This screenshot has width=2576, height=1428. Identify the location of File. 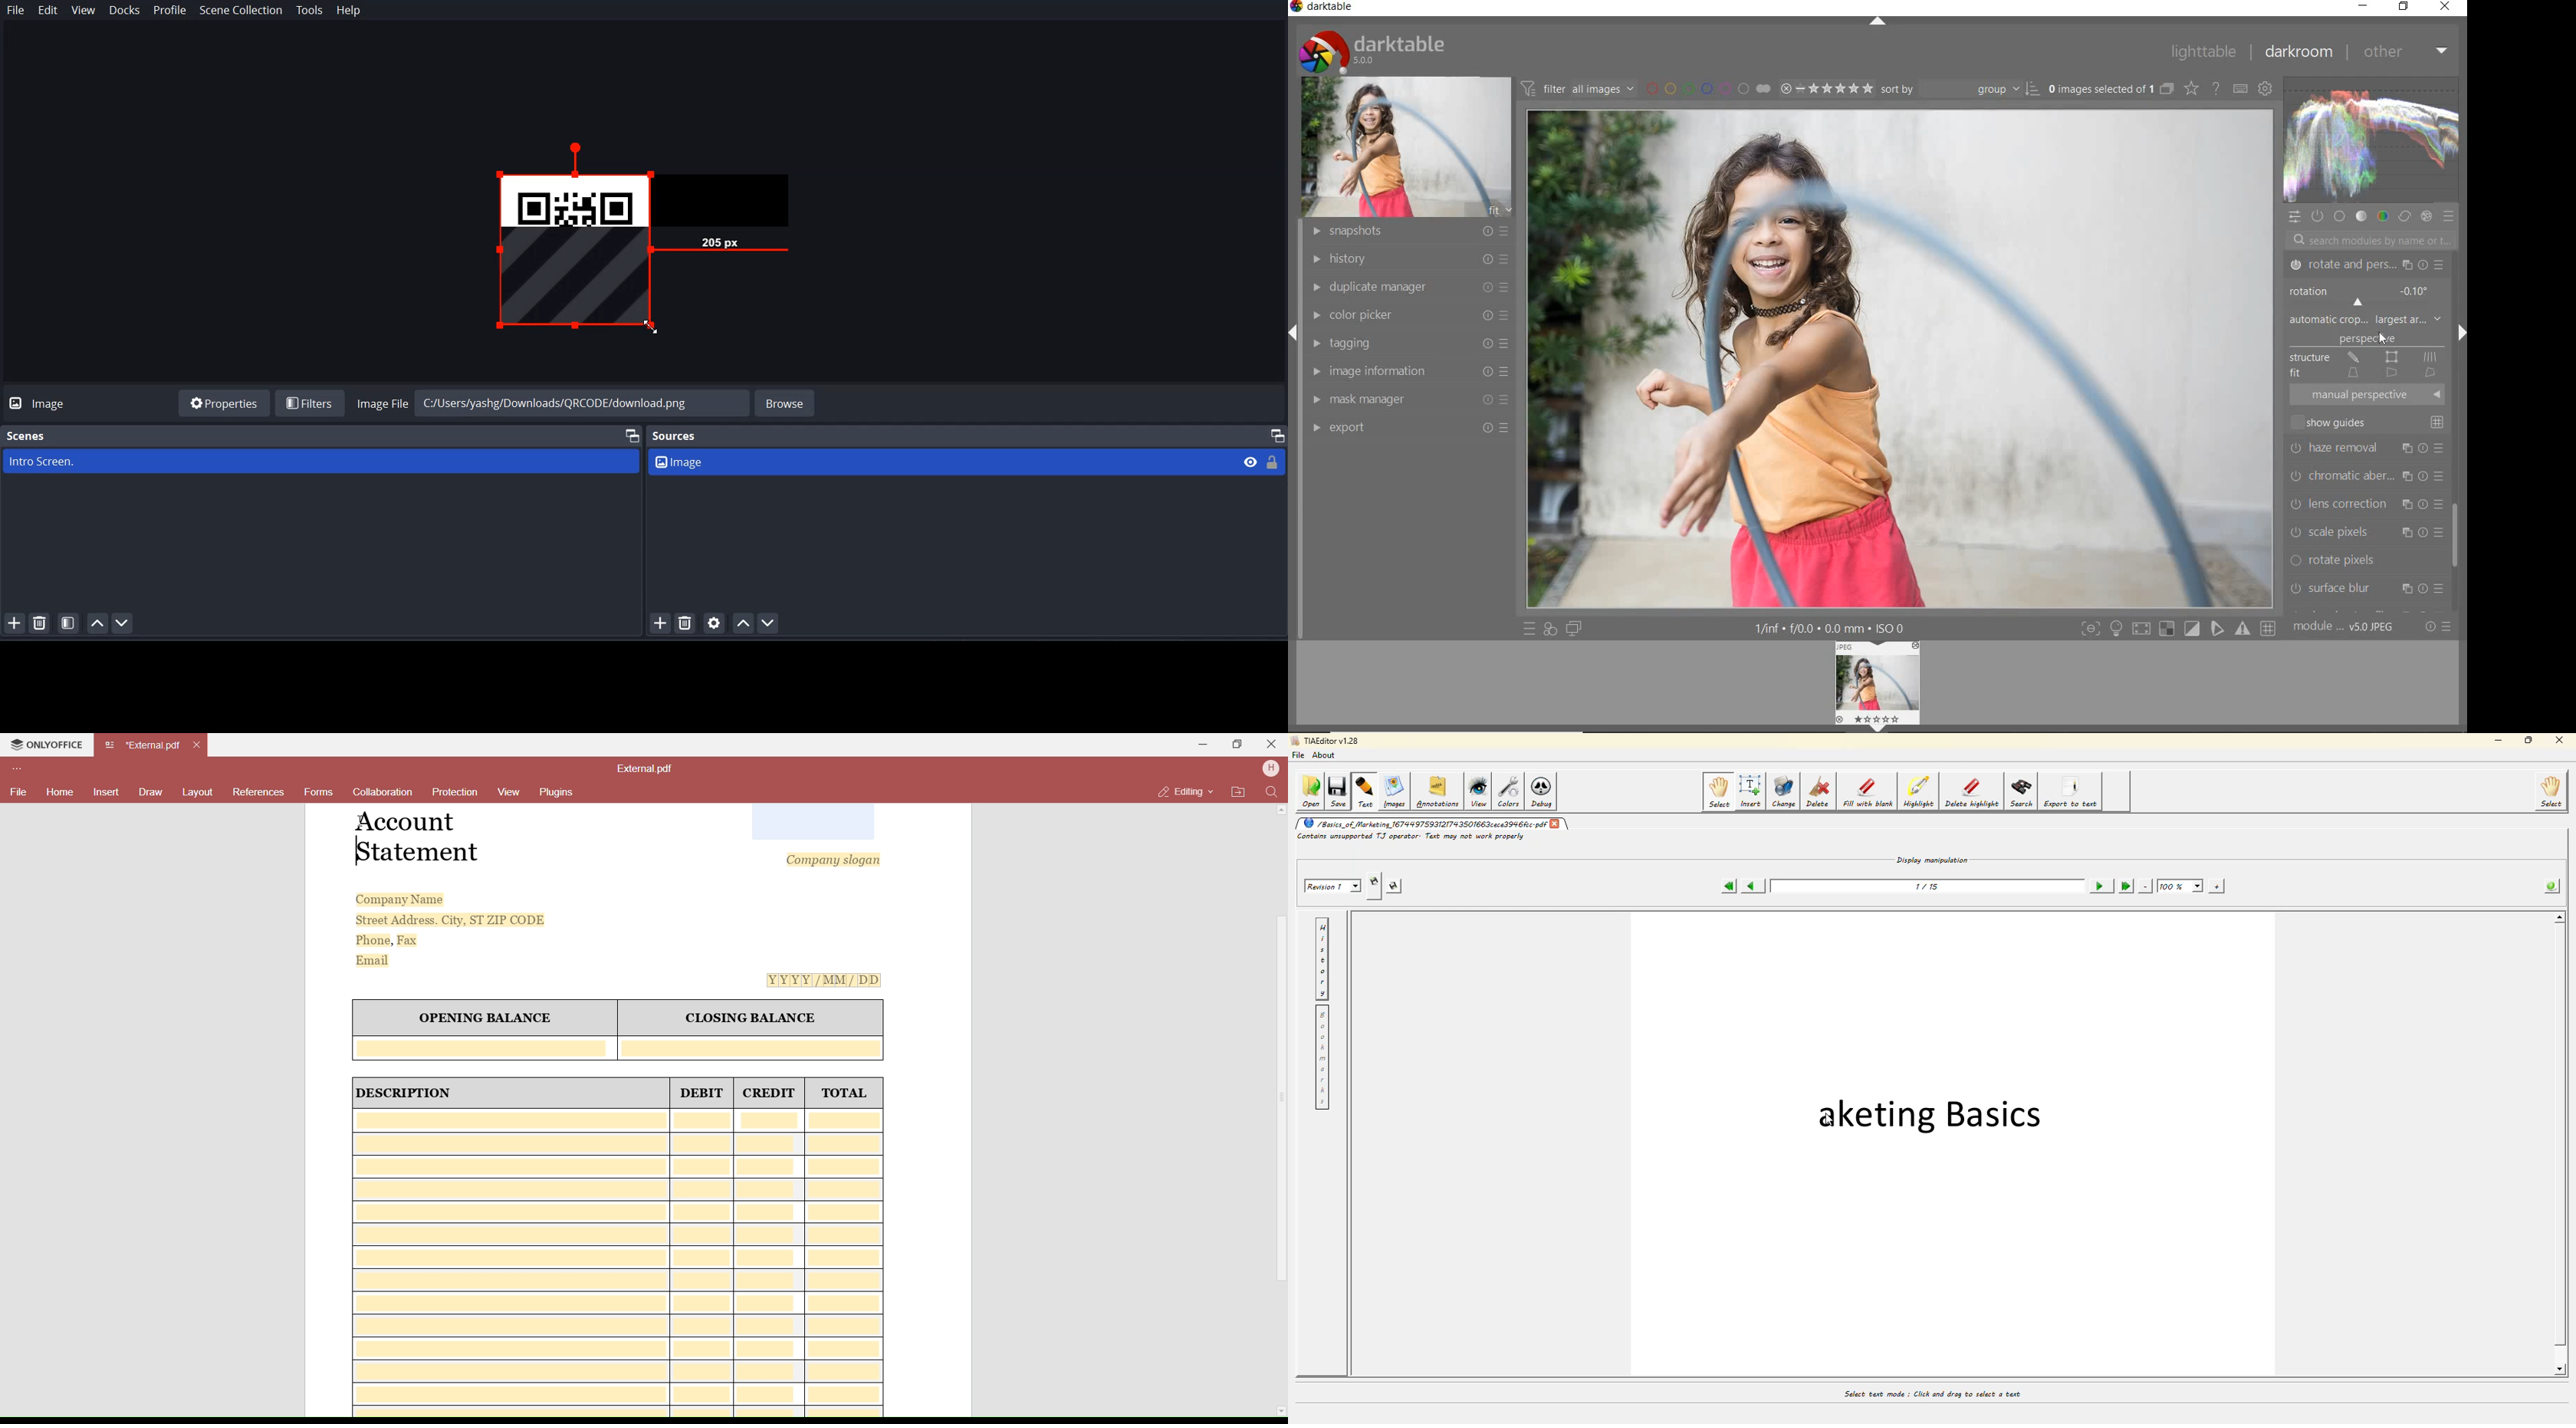
(15, 11).